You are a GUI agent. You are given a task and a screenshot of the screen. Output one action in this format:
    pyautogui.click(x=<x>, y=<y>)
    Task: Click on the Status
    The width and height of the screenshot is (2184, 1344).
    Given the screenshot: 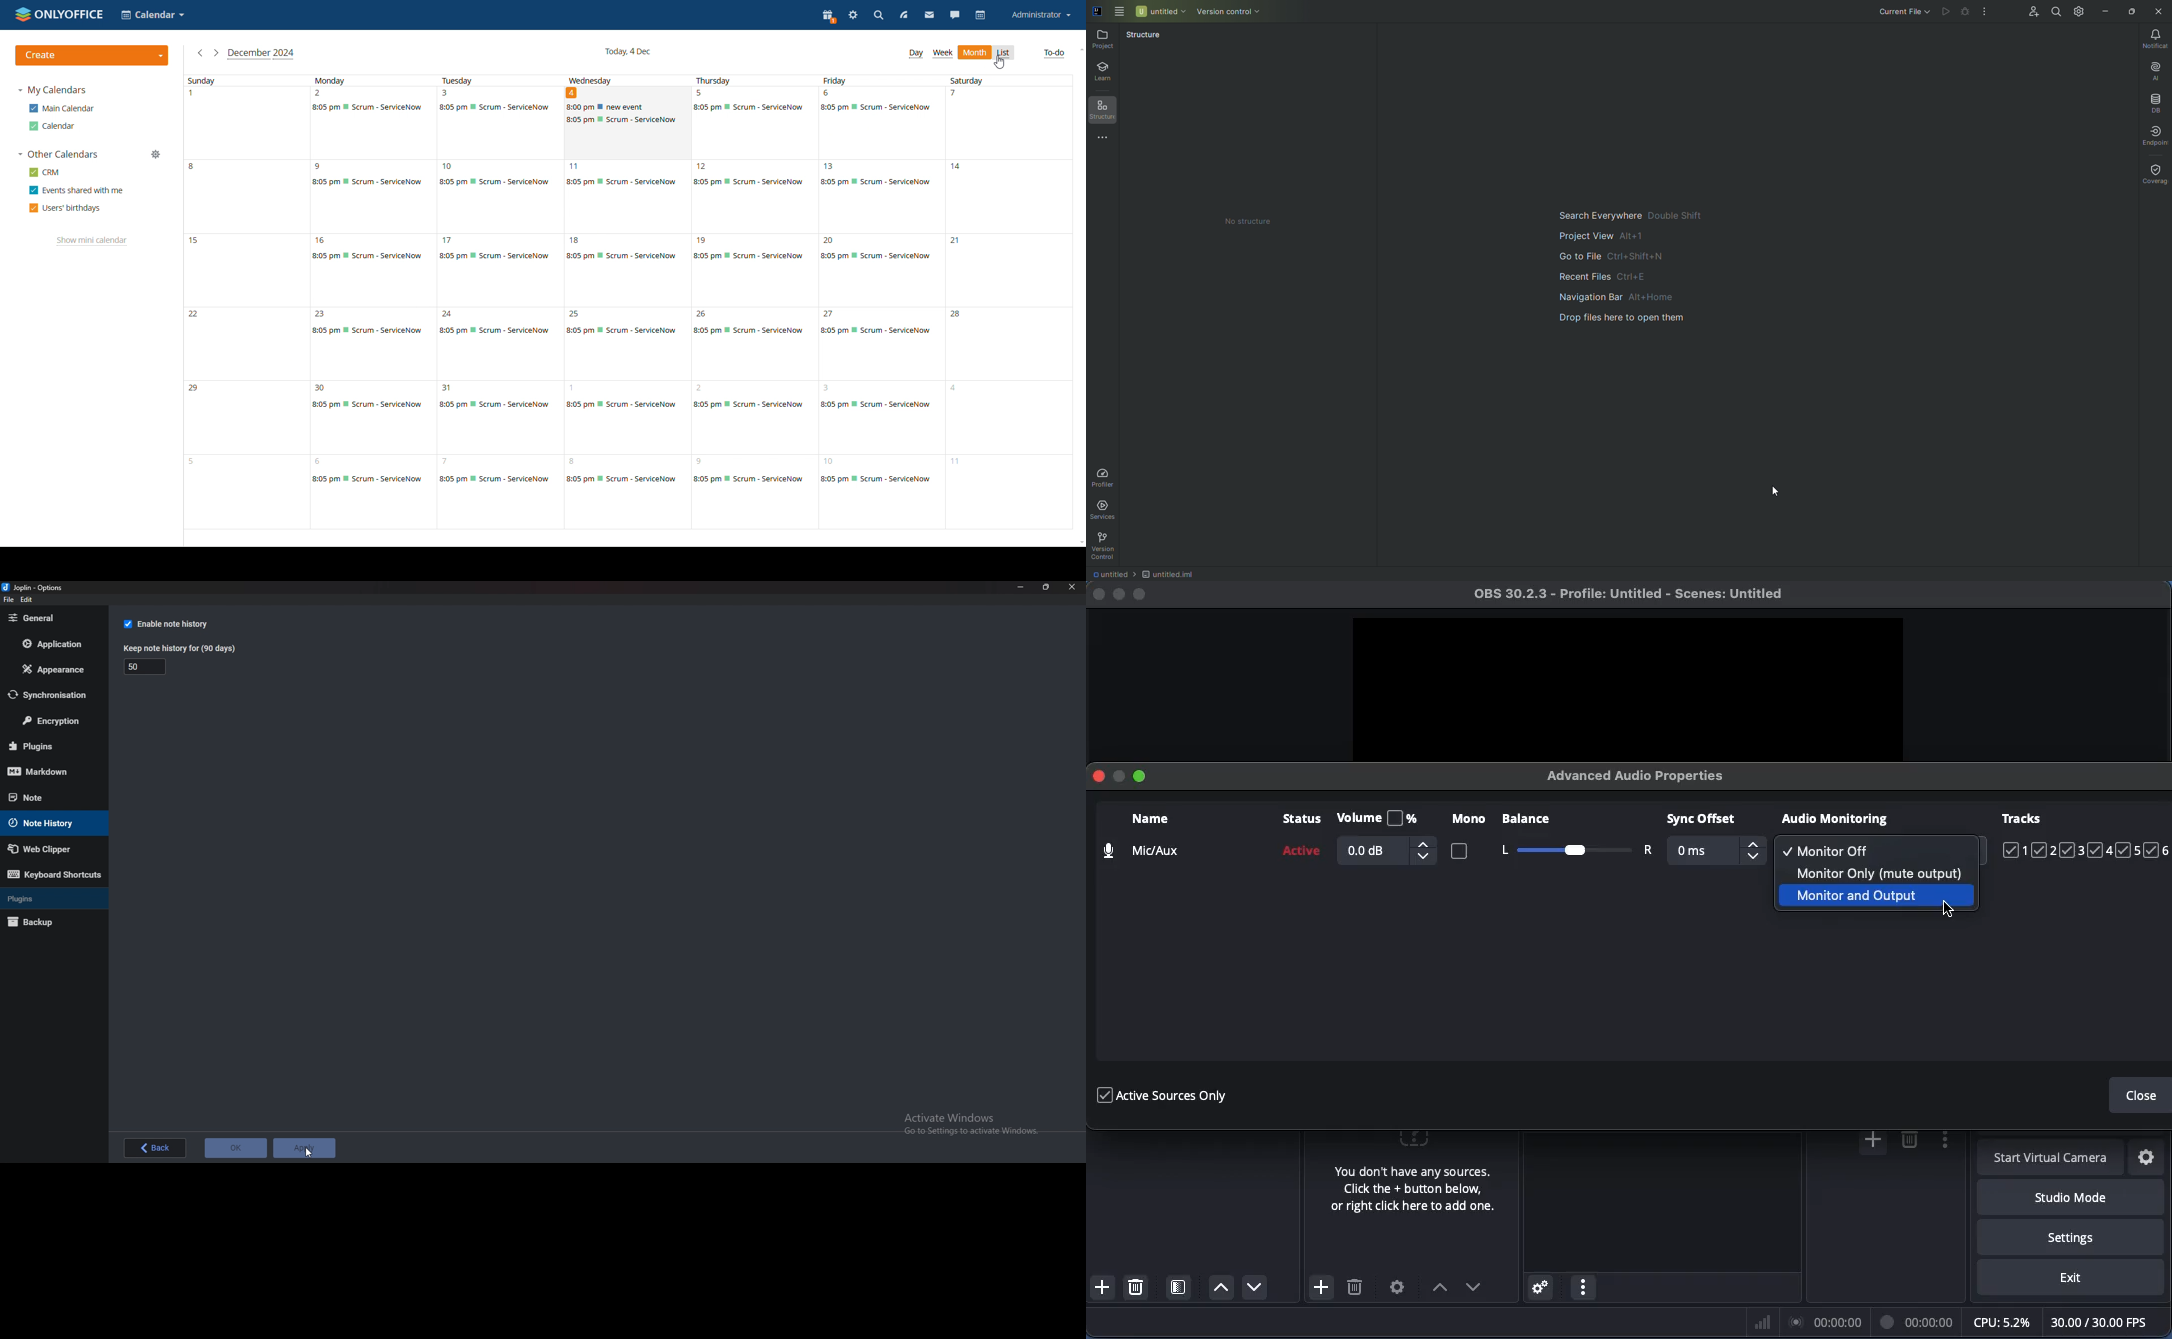 What is the action you would take?
    pyautogui.click(x=1299, y=840)
    